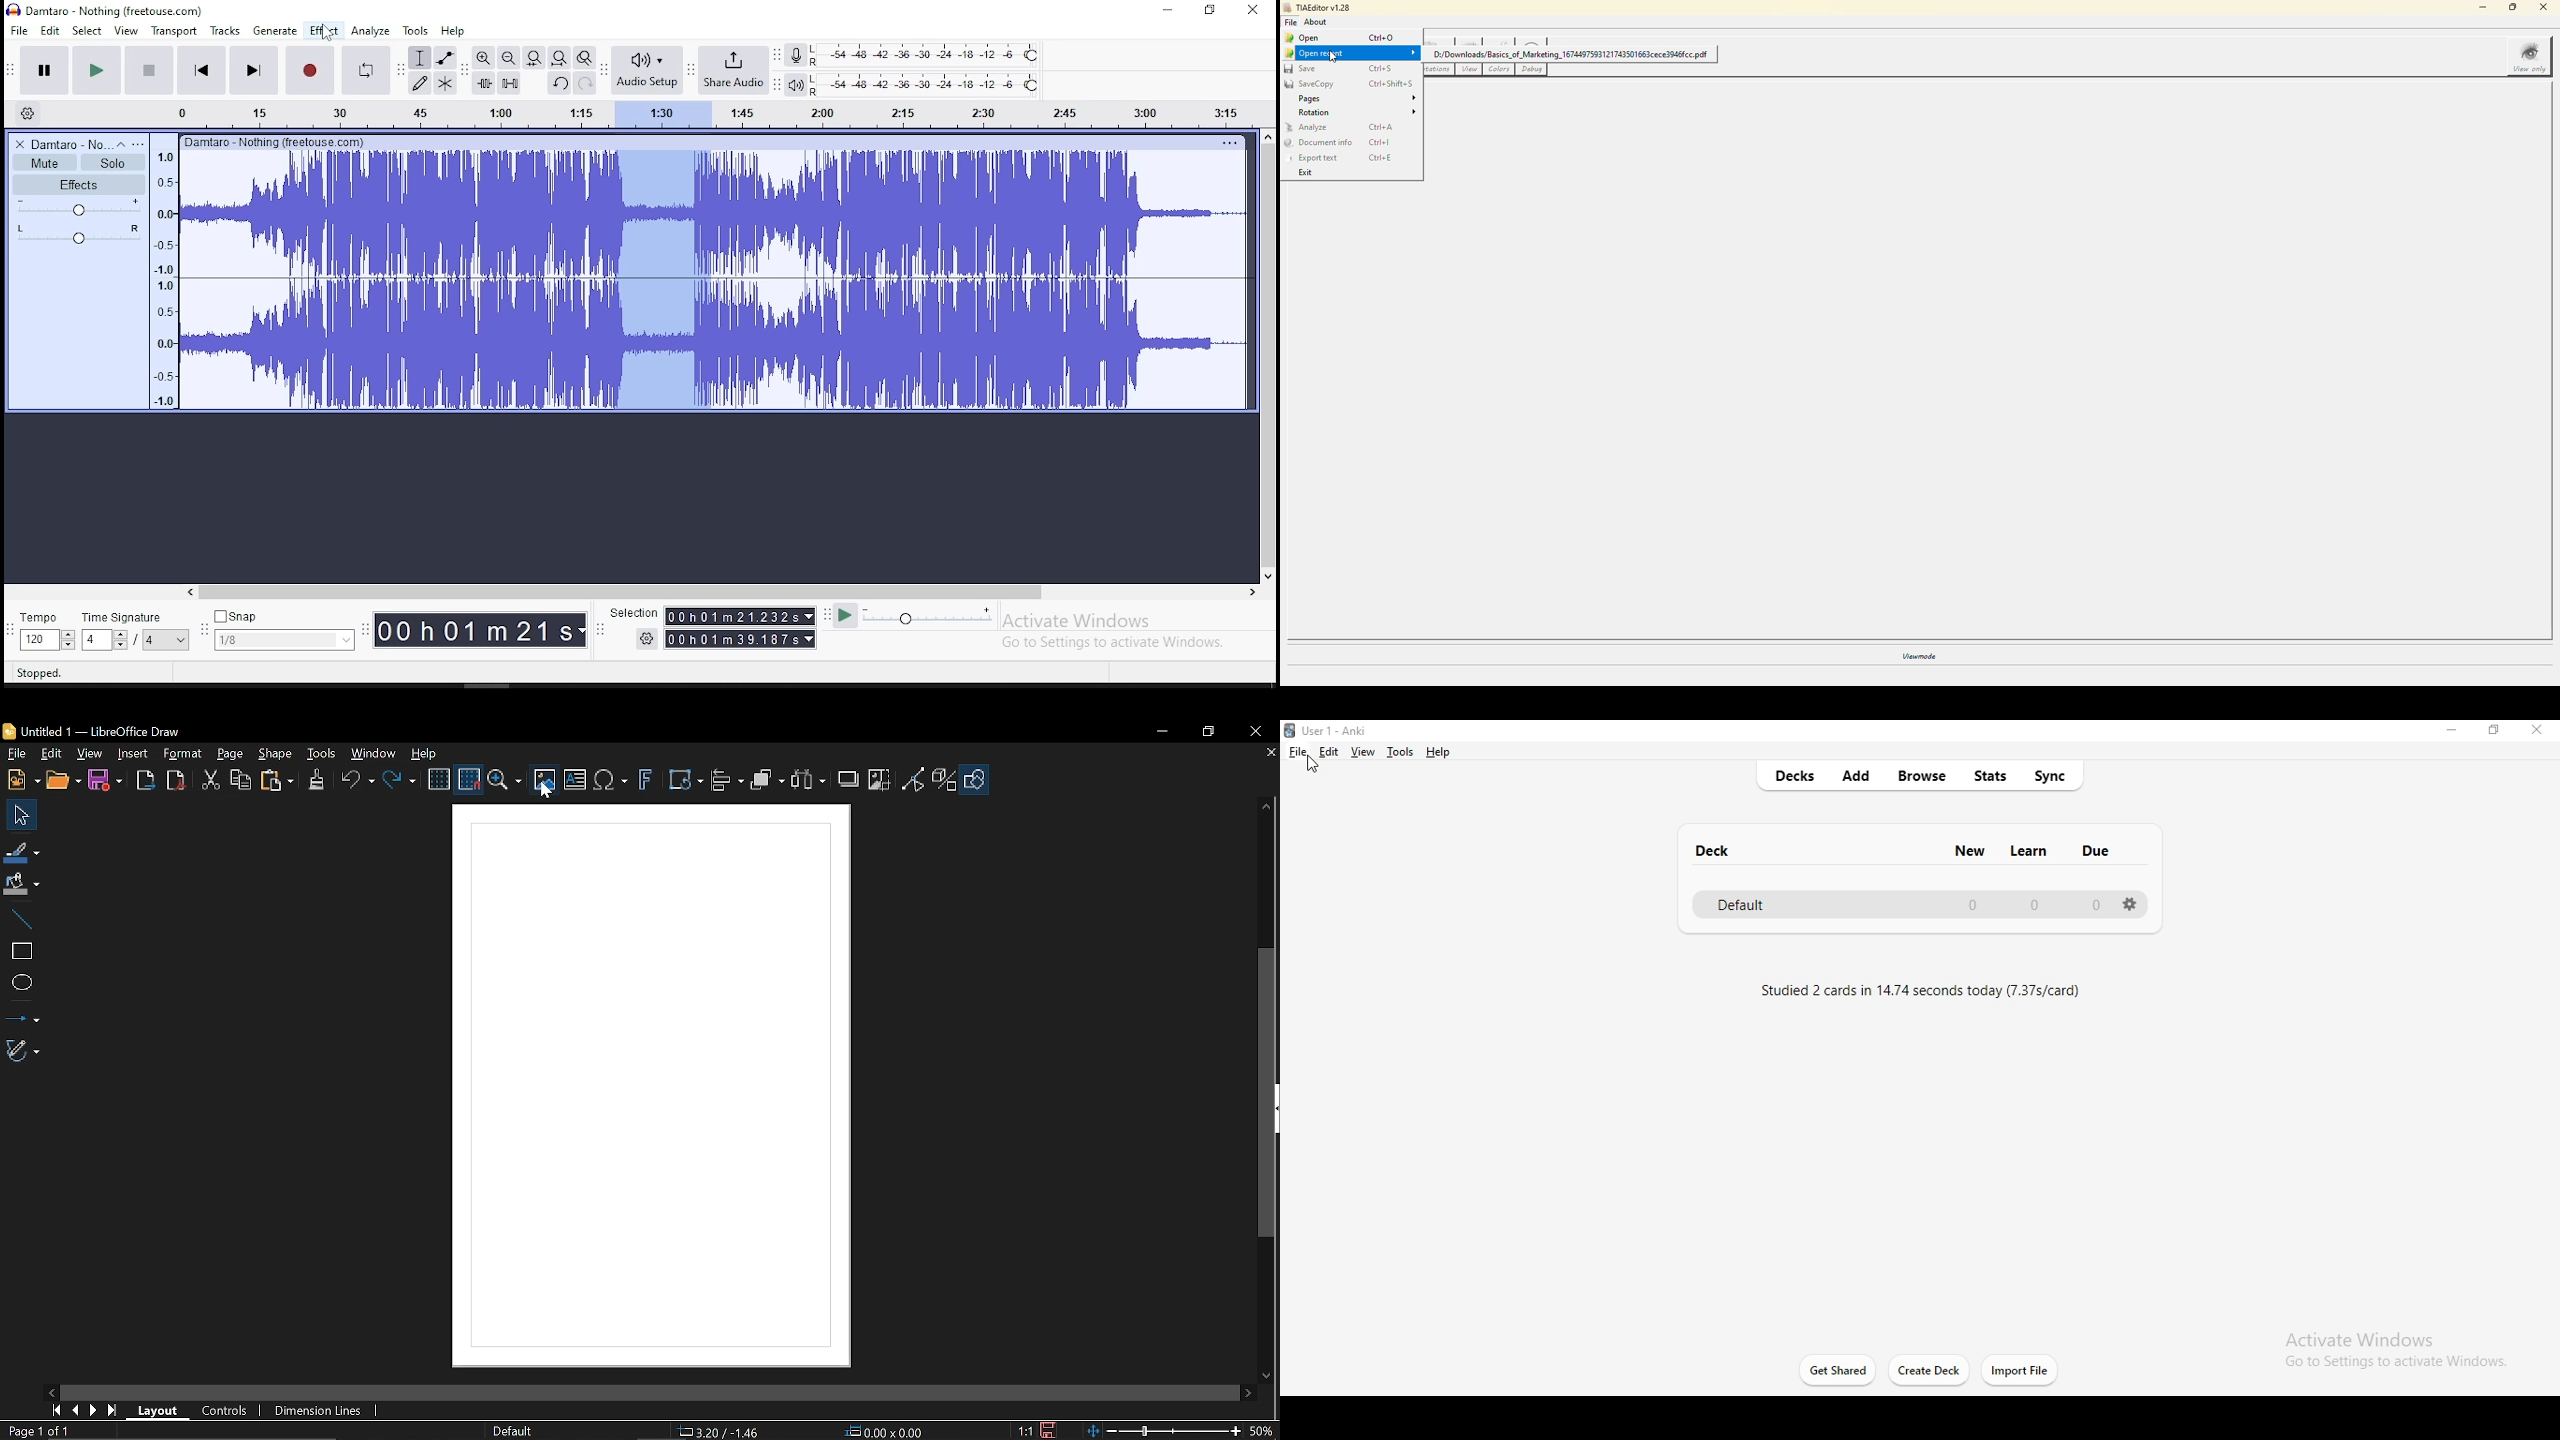 Image resolution: width=2576 pixels, height=1456 pixels. What do you see at coordinates (112, 1411) in the screenshot?
I see `Last page` at bounding box center [112, 1411].